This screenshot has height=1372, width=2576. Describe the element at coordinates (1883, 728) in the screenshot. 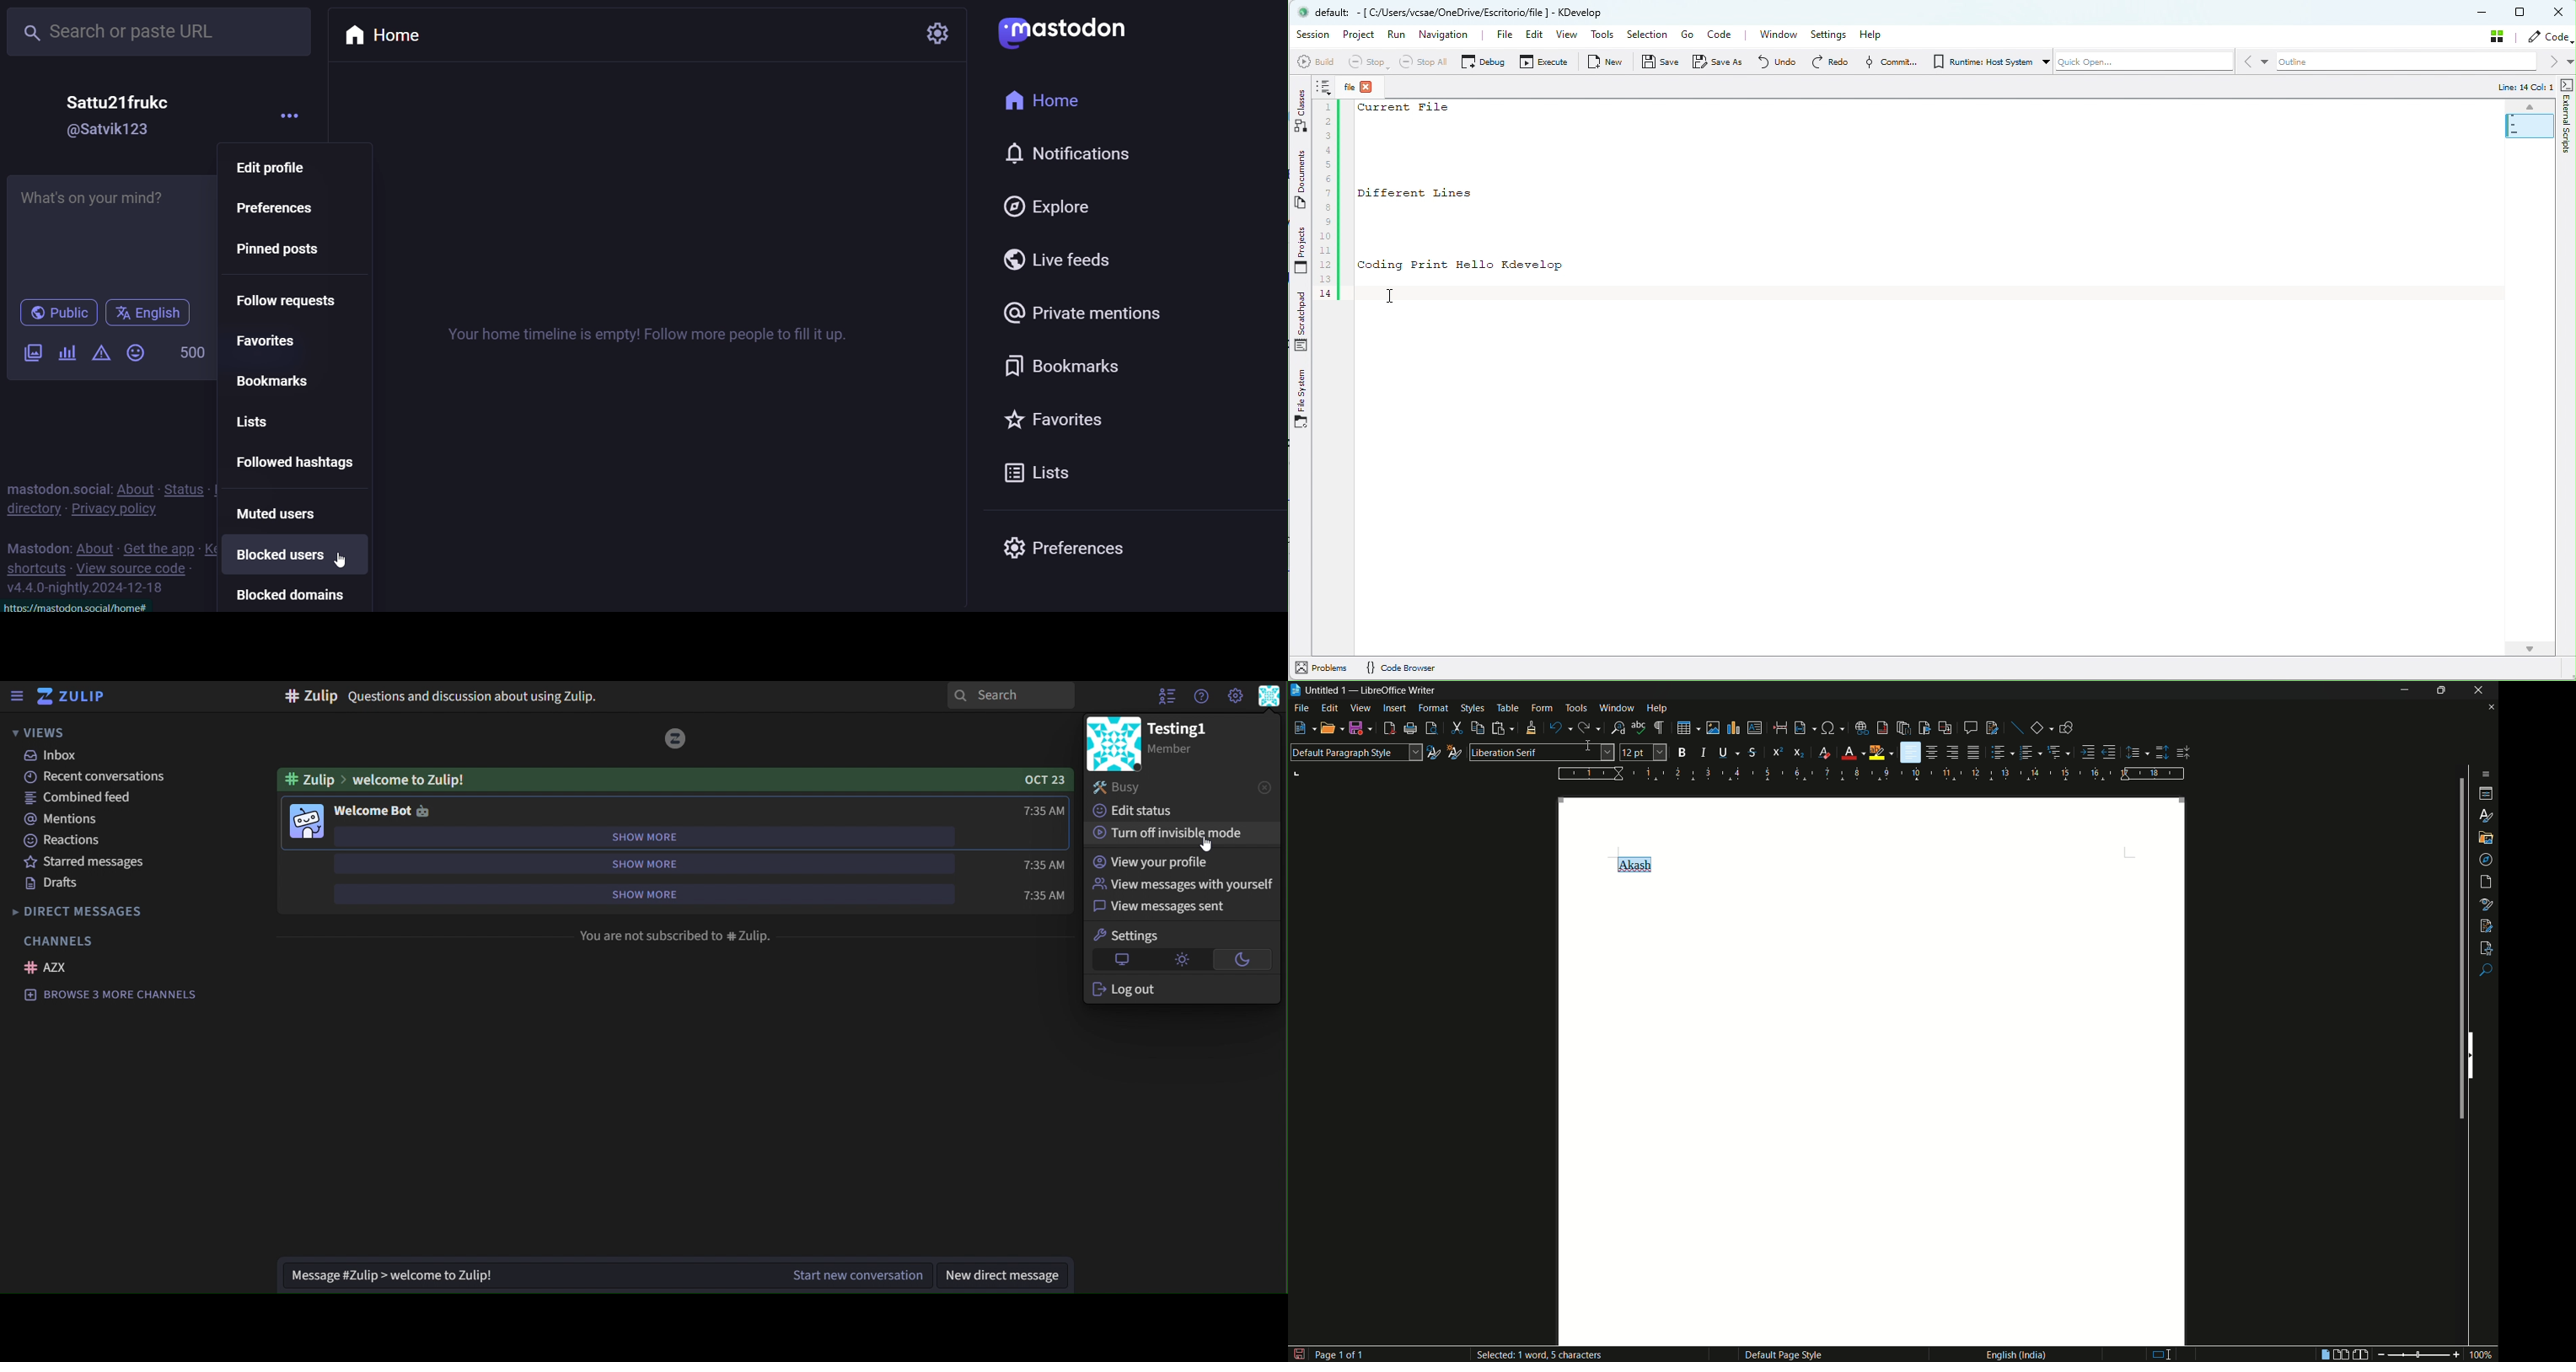

I see `insert footnote` at that location.